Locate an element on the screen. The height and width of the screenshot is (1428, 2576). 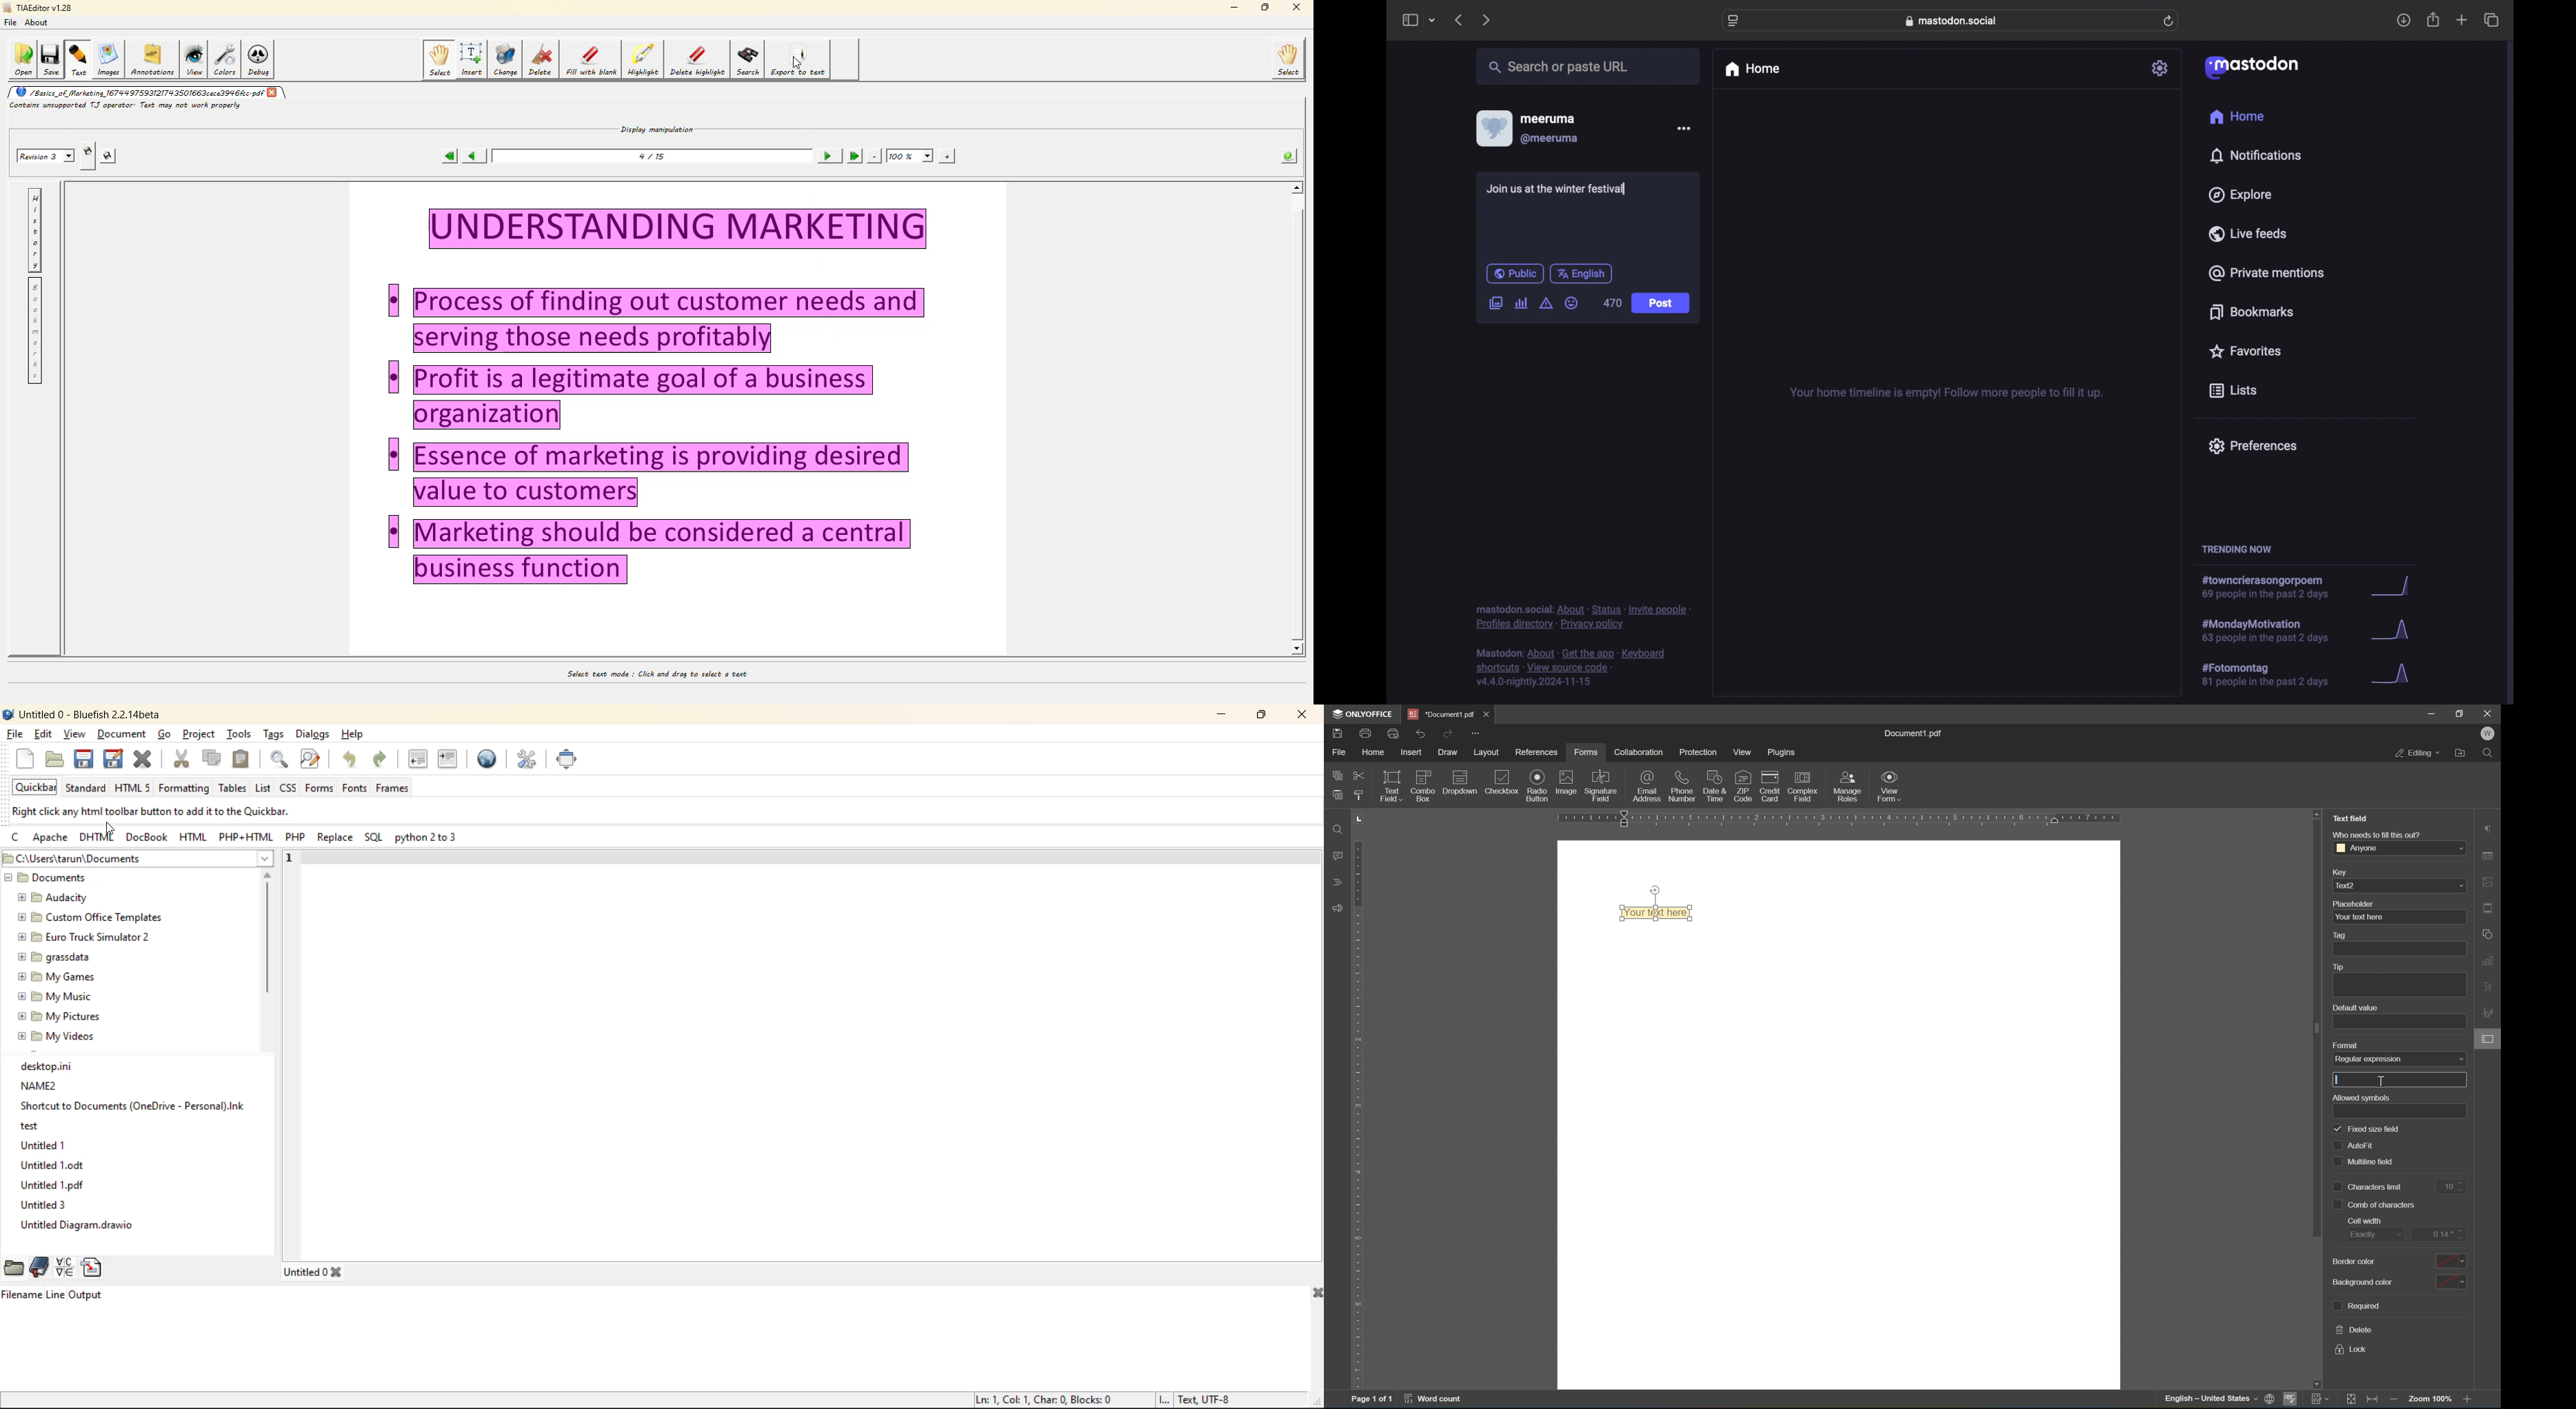
headings is located at coordinates (1334, 882).